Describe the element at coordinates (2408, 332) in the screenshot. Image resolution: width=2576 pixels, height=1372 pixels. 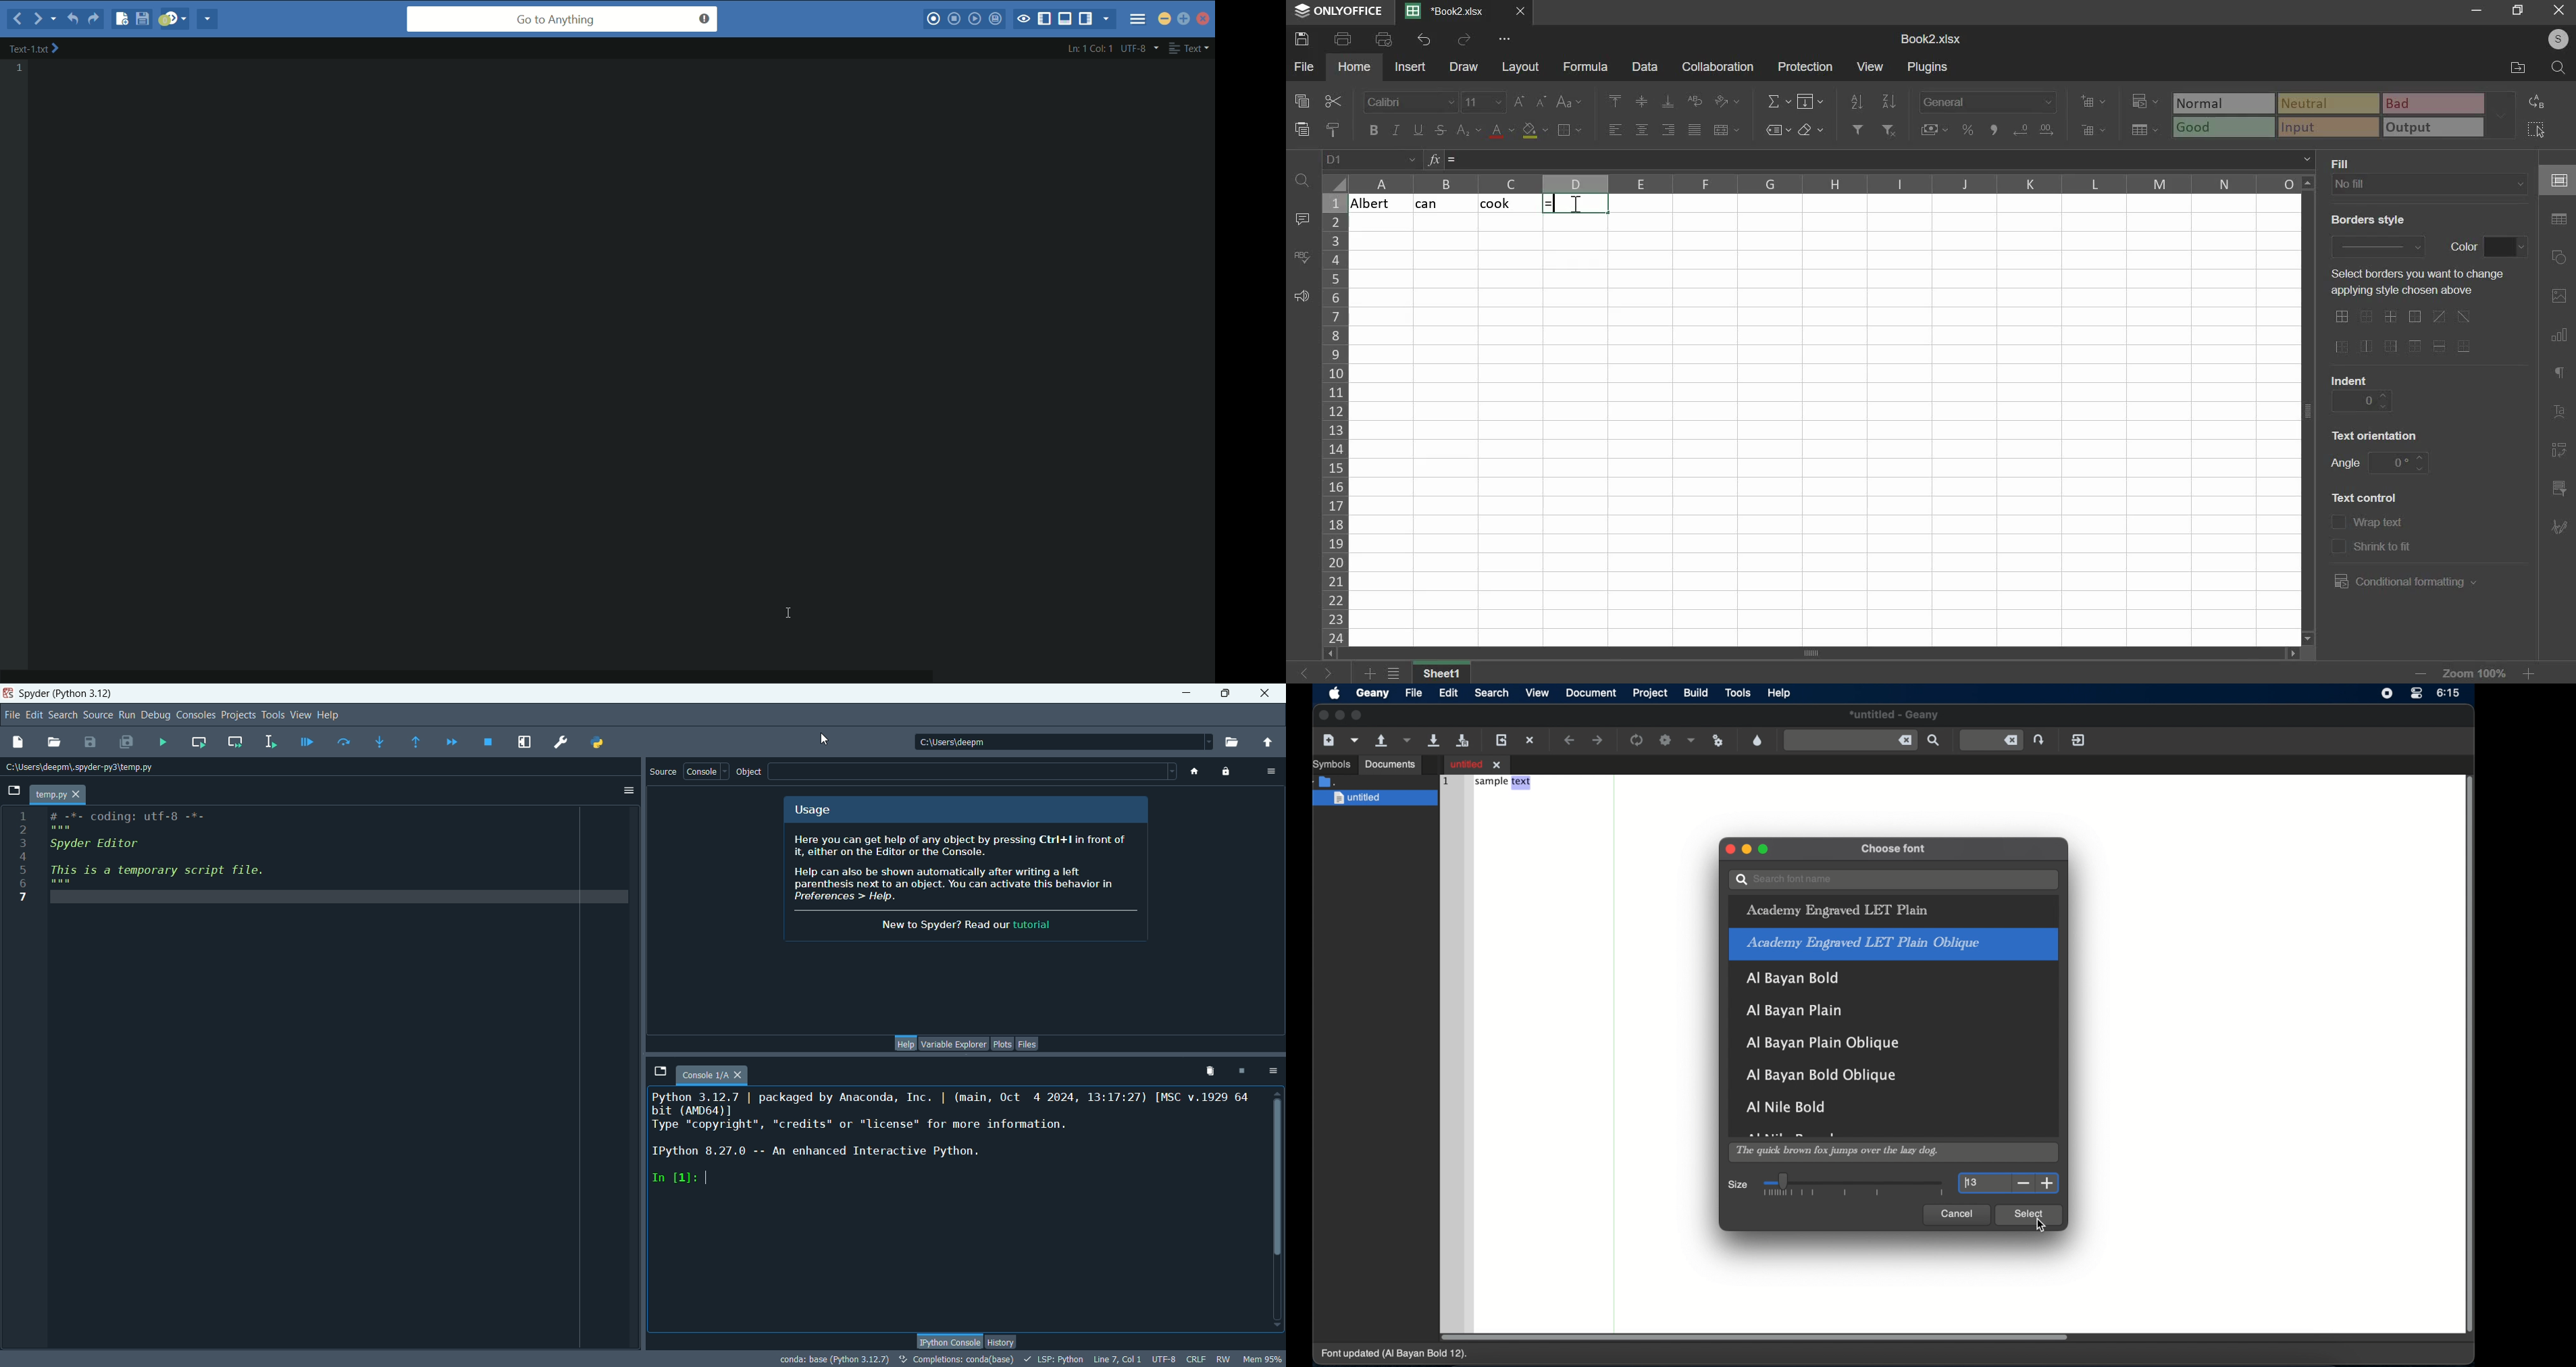
I see `border options` at that location.